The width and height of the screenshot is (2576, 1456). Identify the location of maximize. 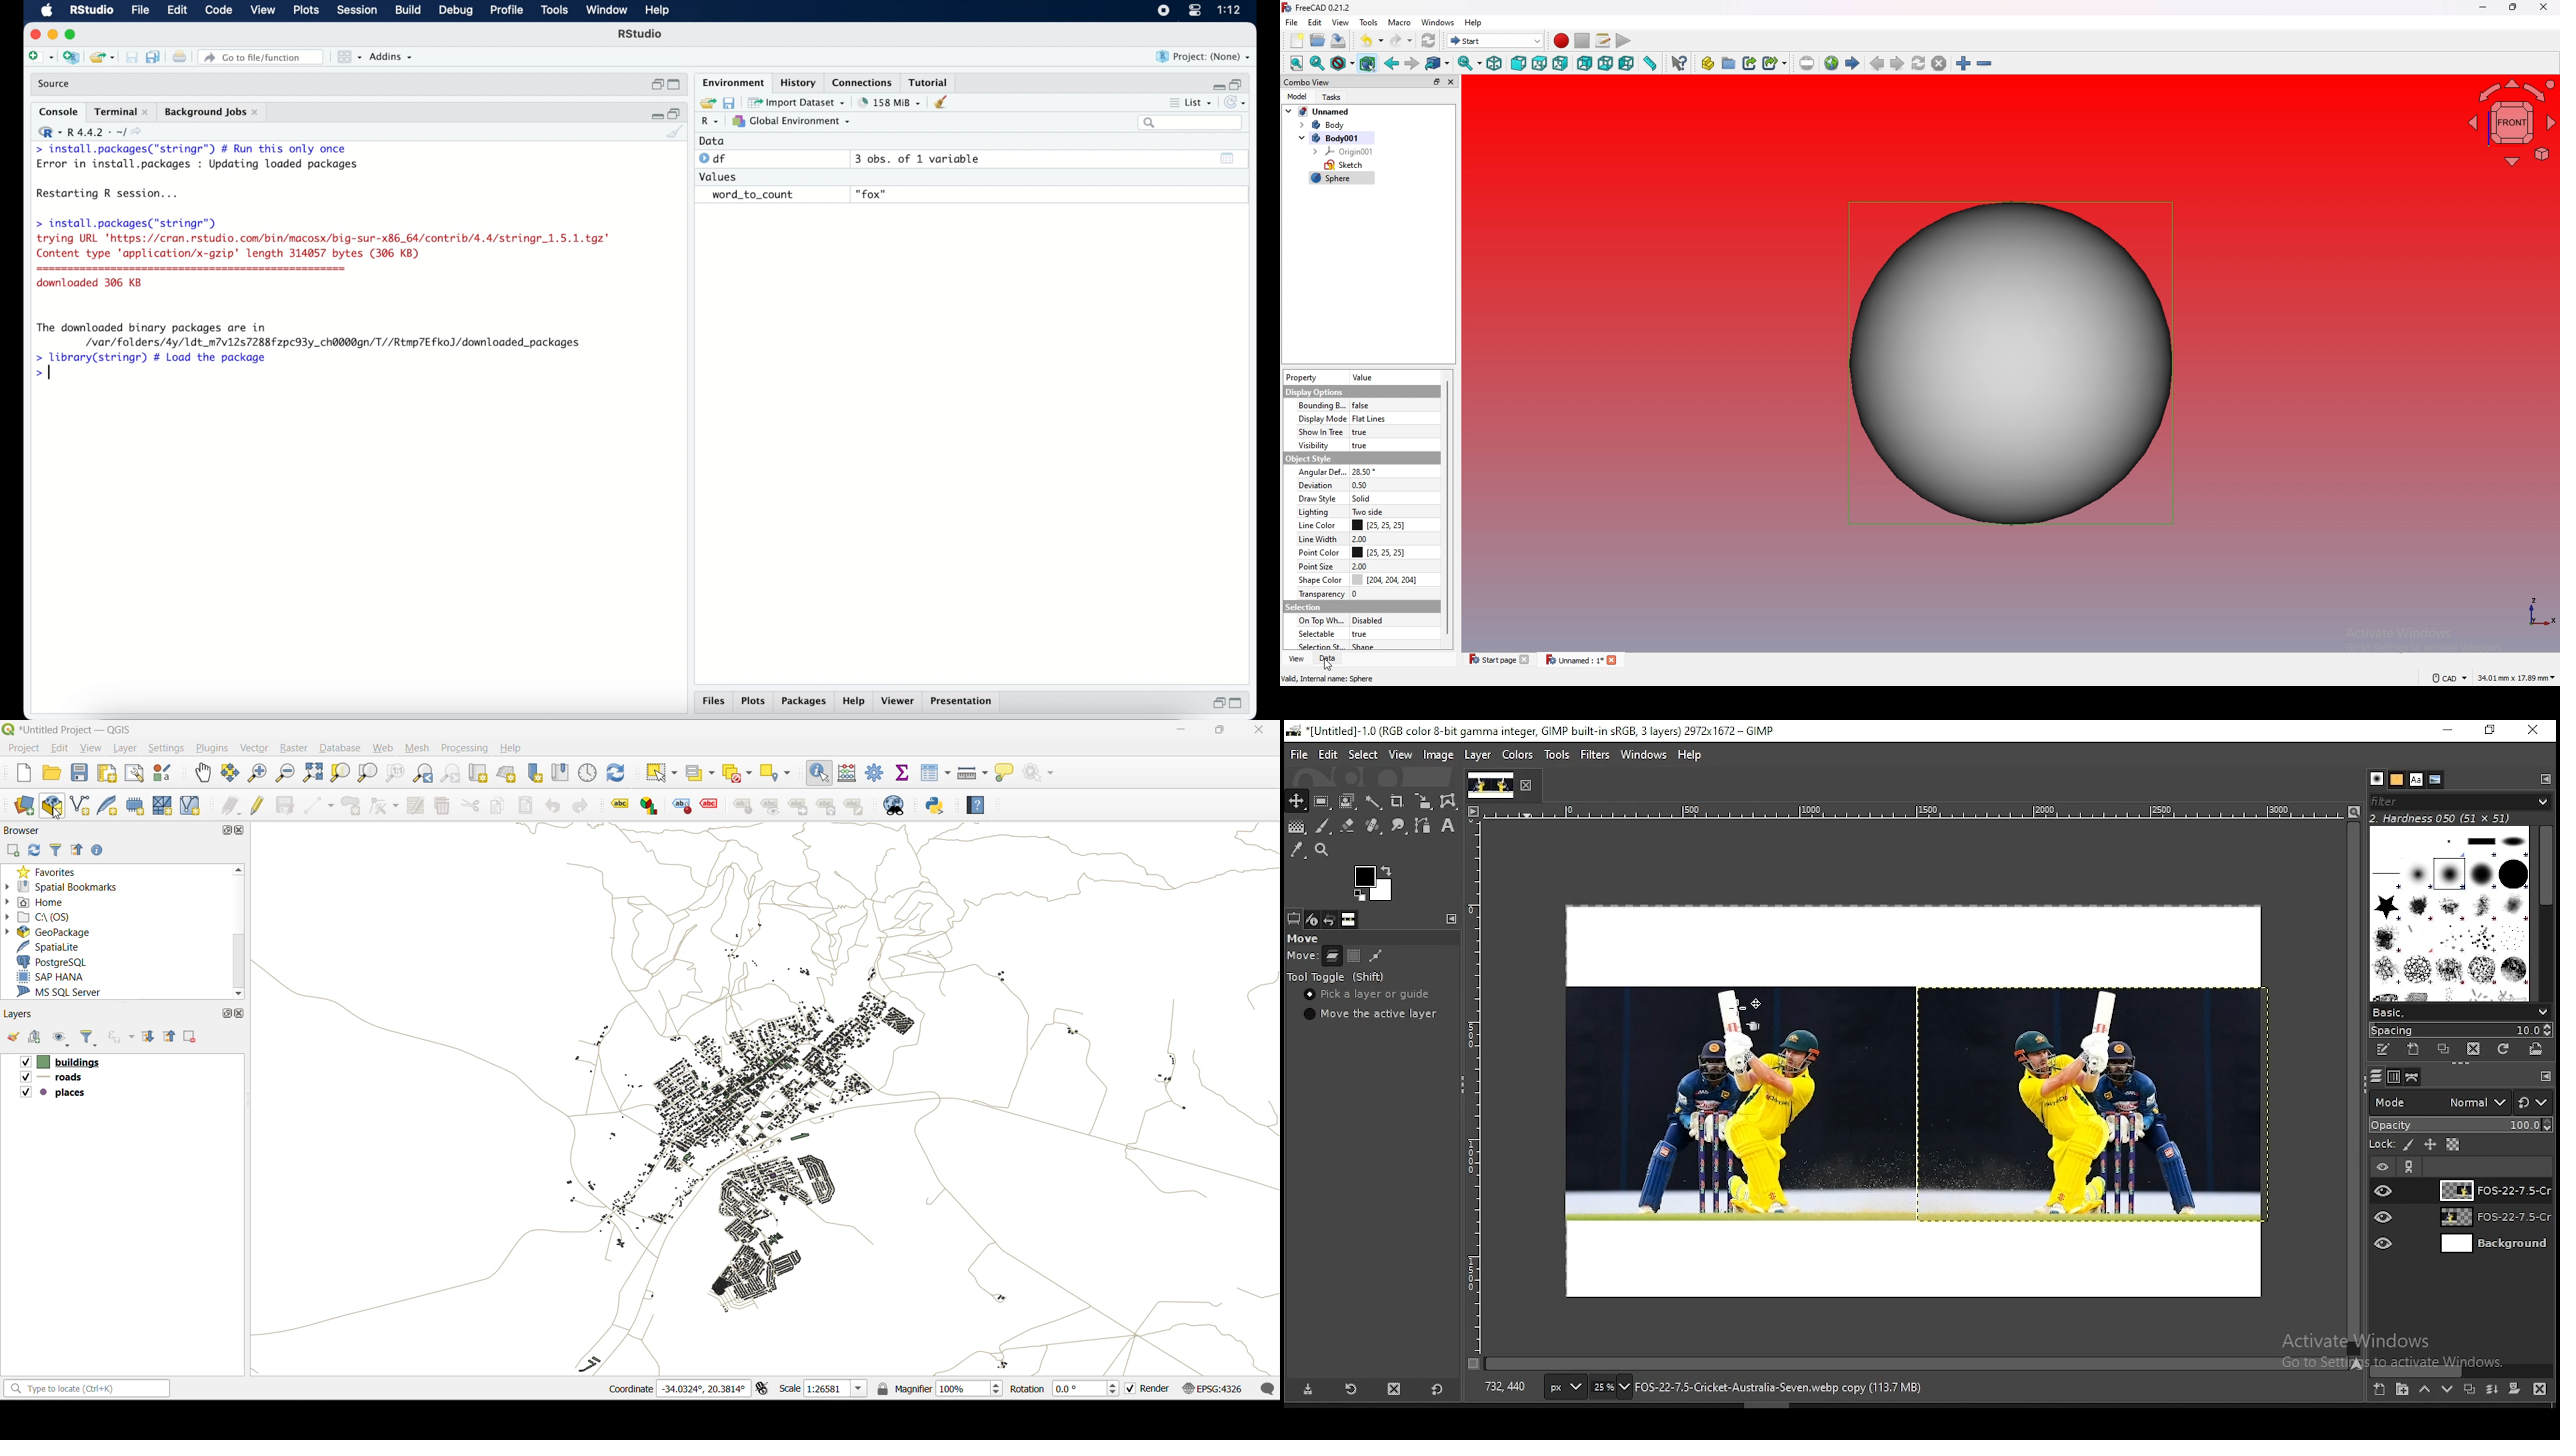
(676, 85).